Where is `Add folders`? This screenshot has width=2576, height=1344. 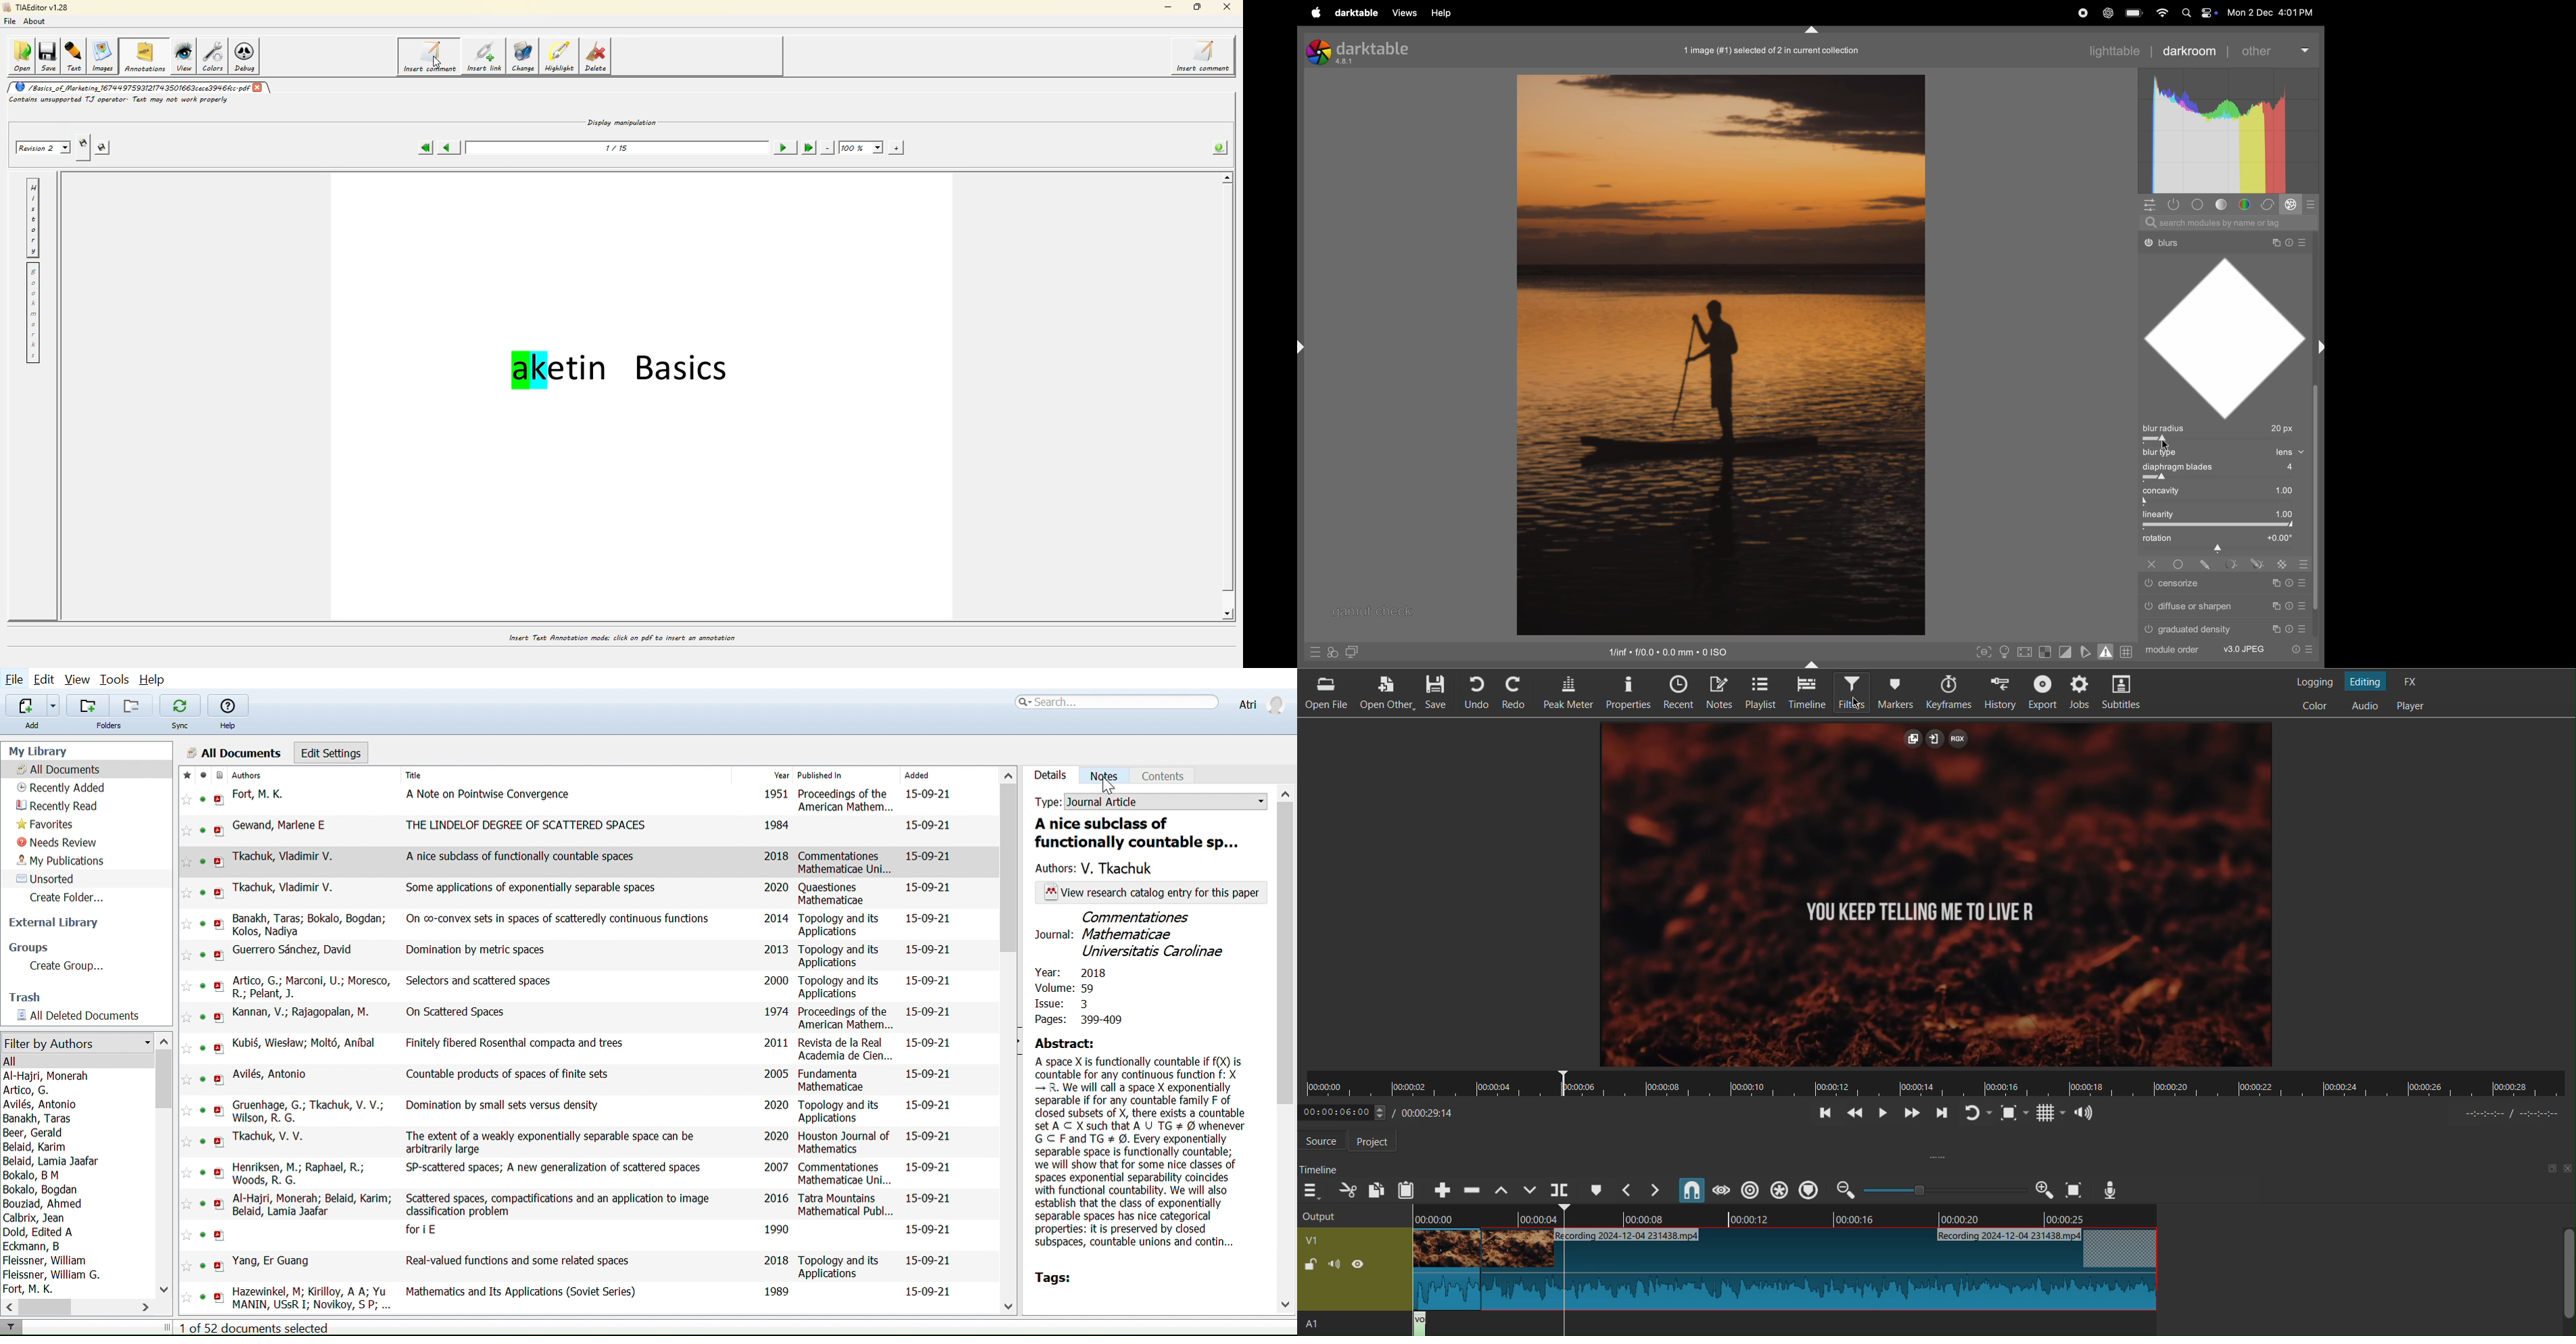 Add folders is located at coordinates (88, 706).